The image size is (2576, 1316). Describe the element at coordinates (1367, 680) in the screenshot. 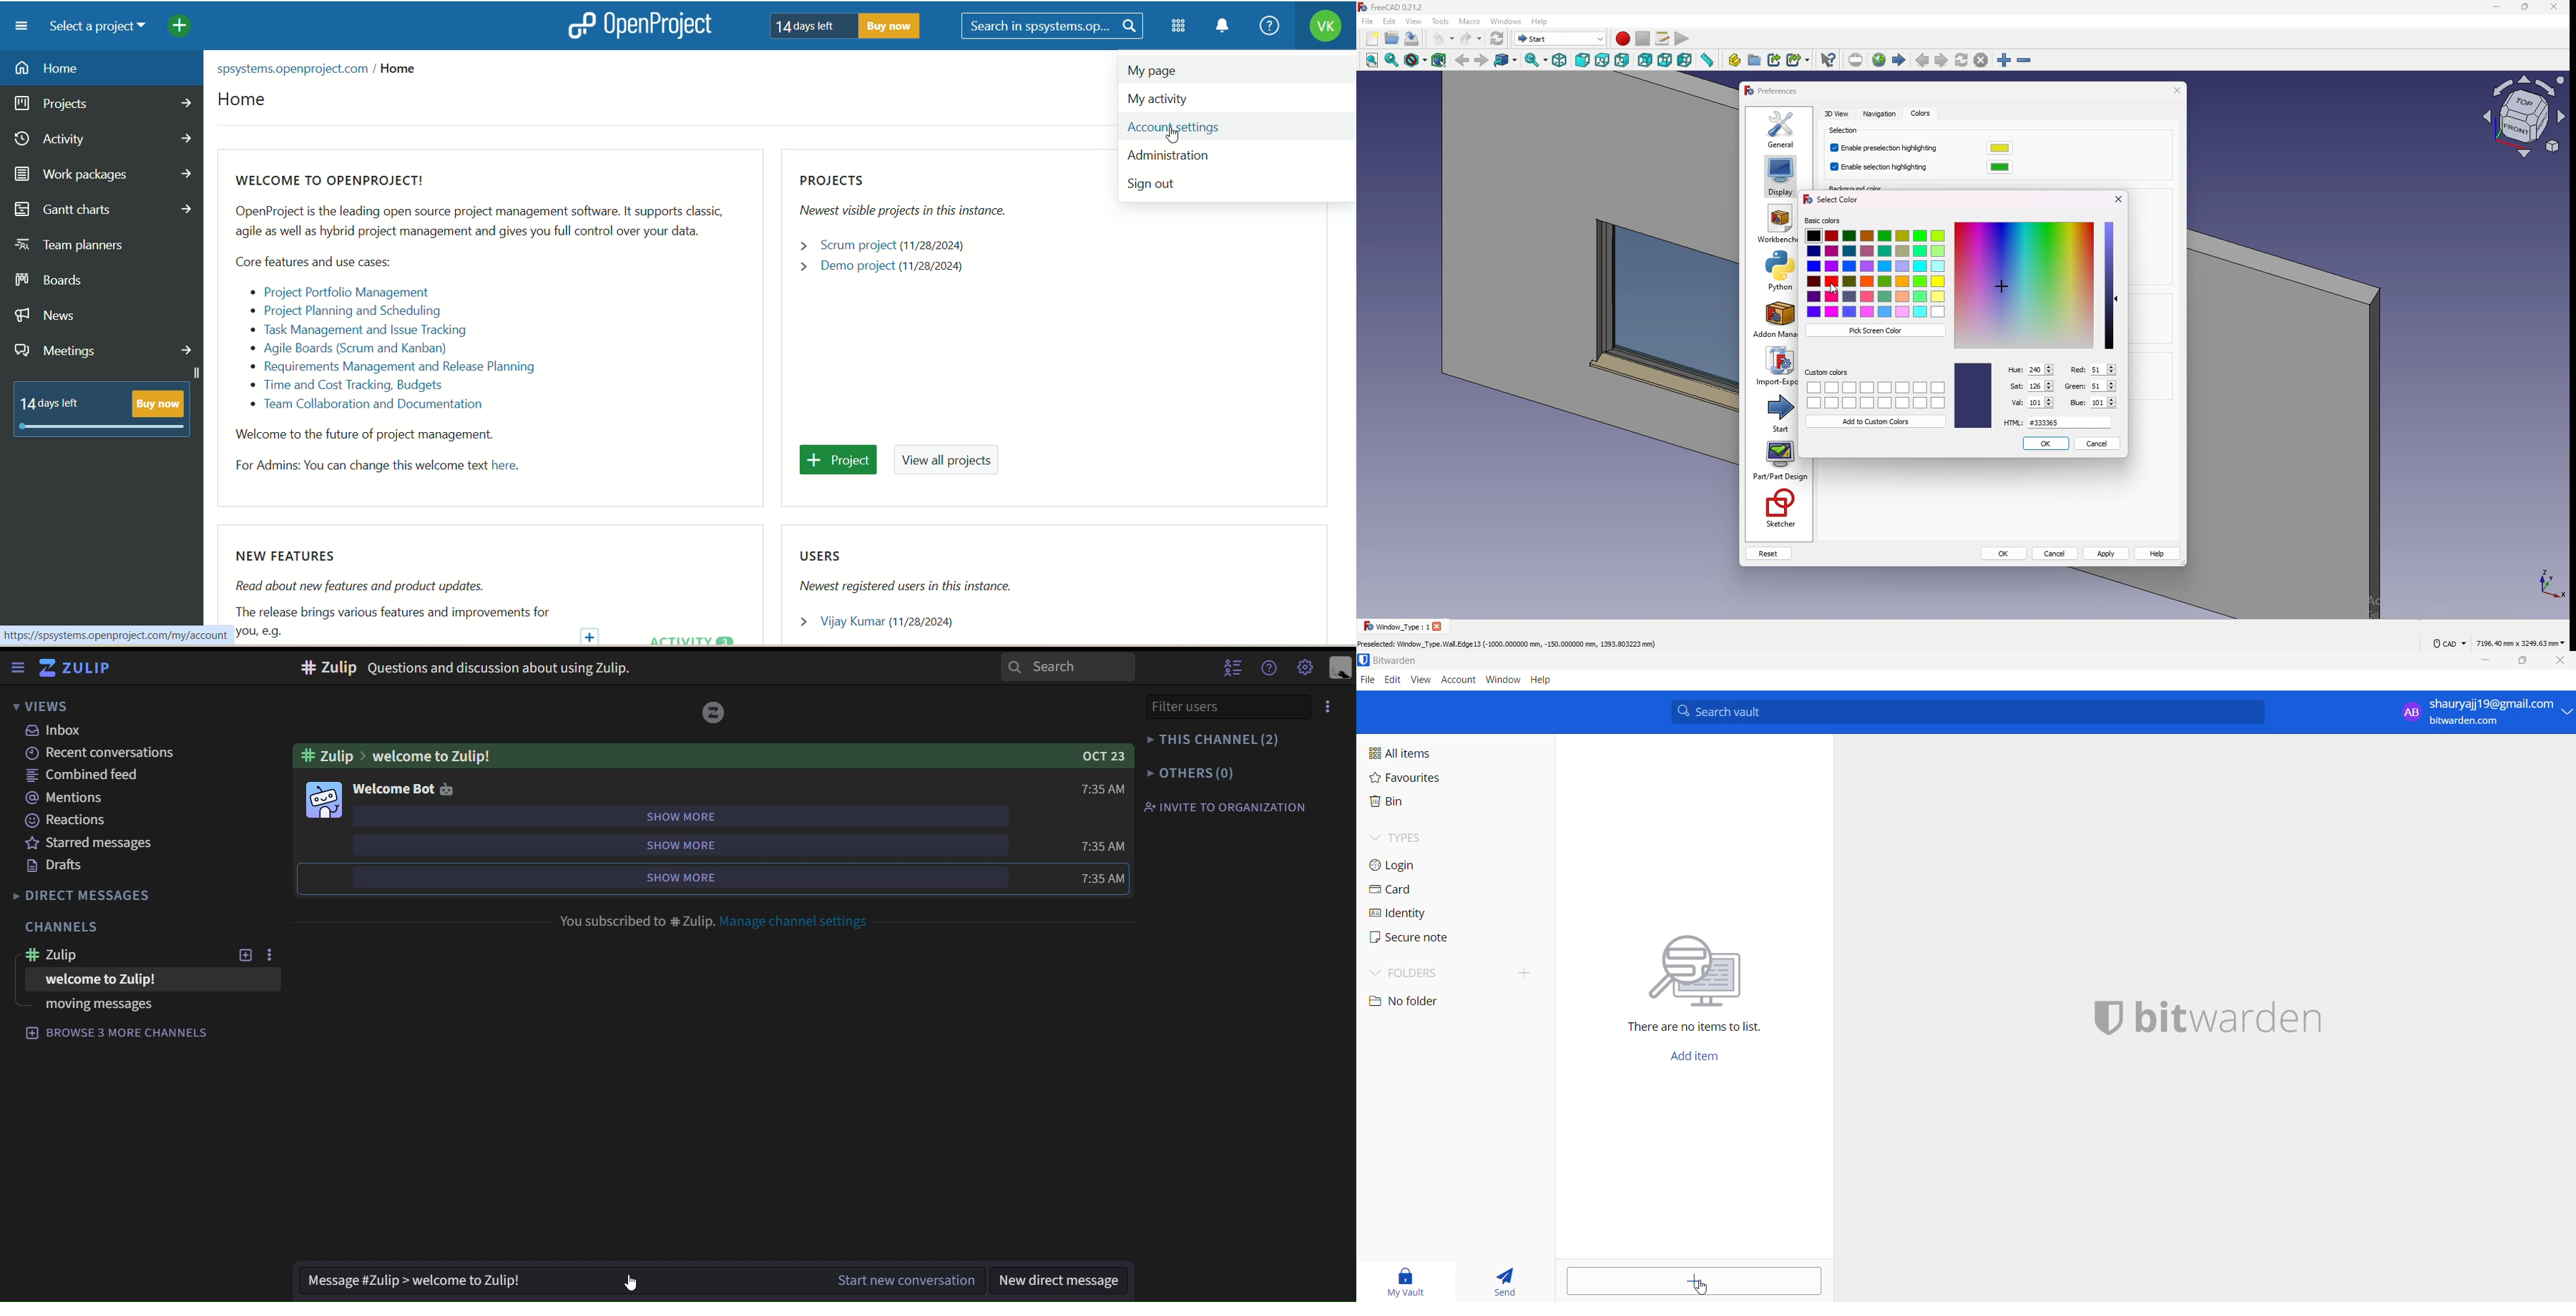

I see `file` at that location.